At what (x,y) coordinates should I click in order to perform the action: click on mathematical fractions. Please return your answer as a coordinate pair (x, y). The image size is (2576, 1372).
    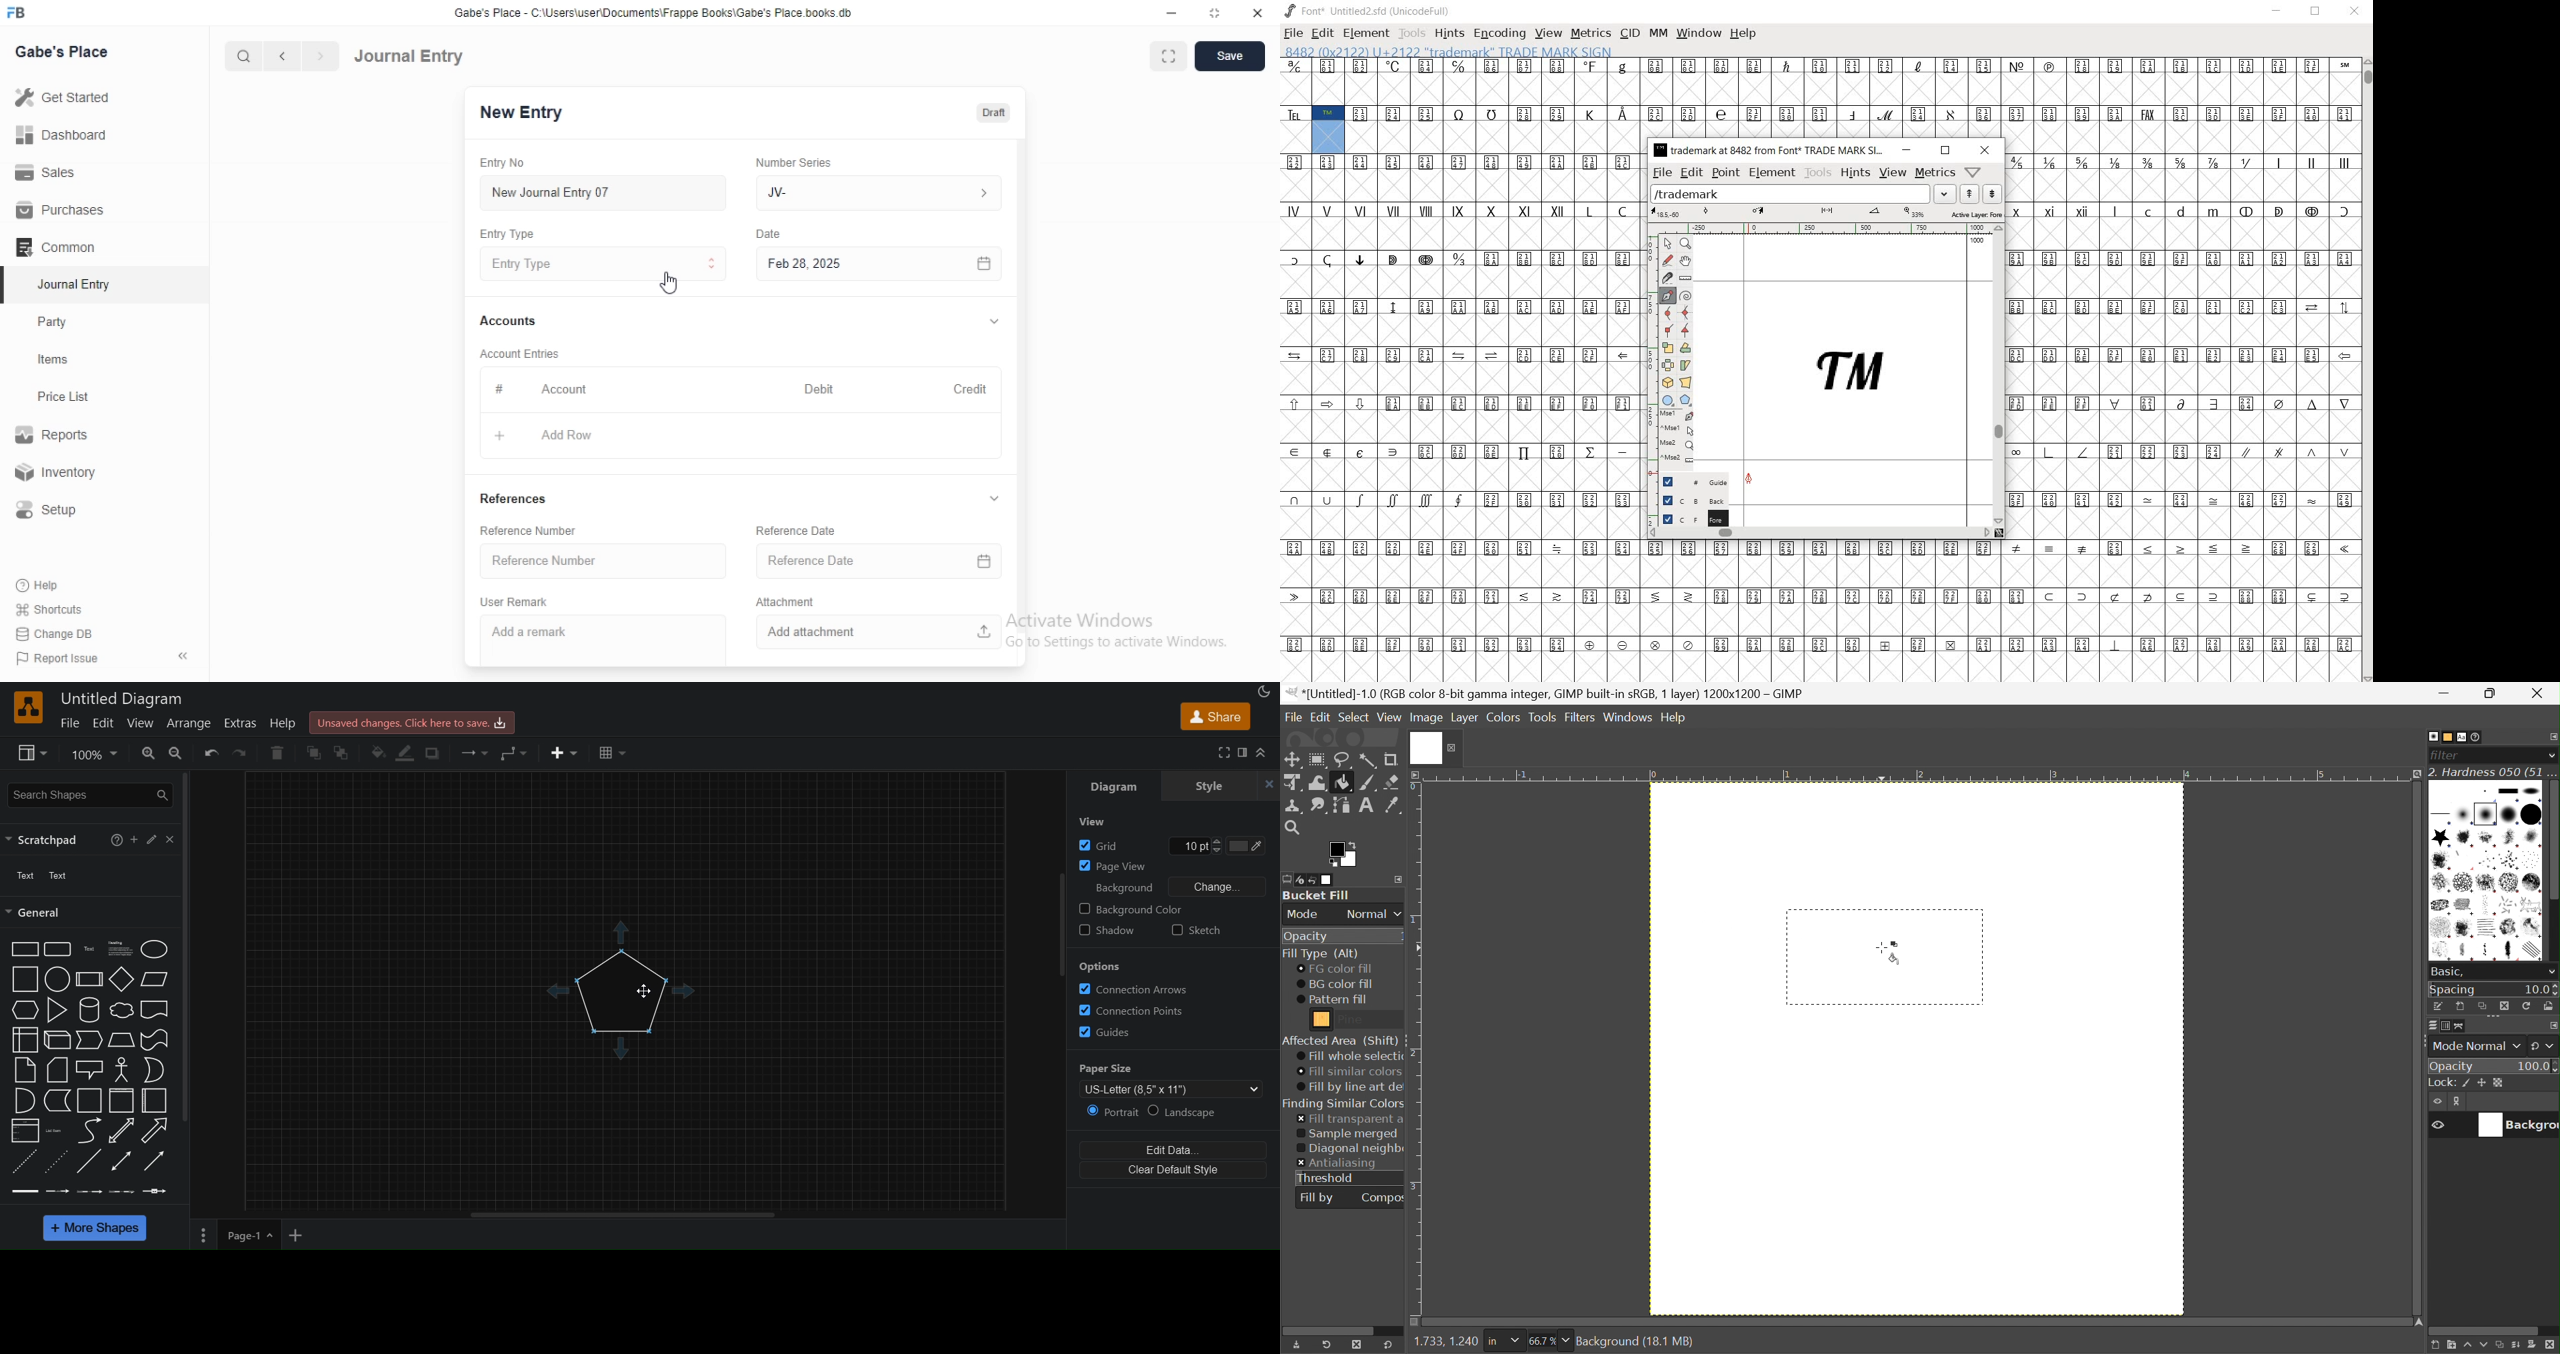
    Looking at the image, I should click on (2132, 176).